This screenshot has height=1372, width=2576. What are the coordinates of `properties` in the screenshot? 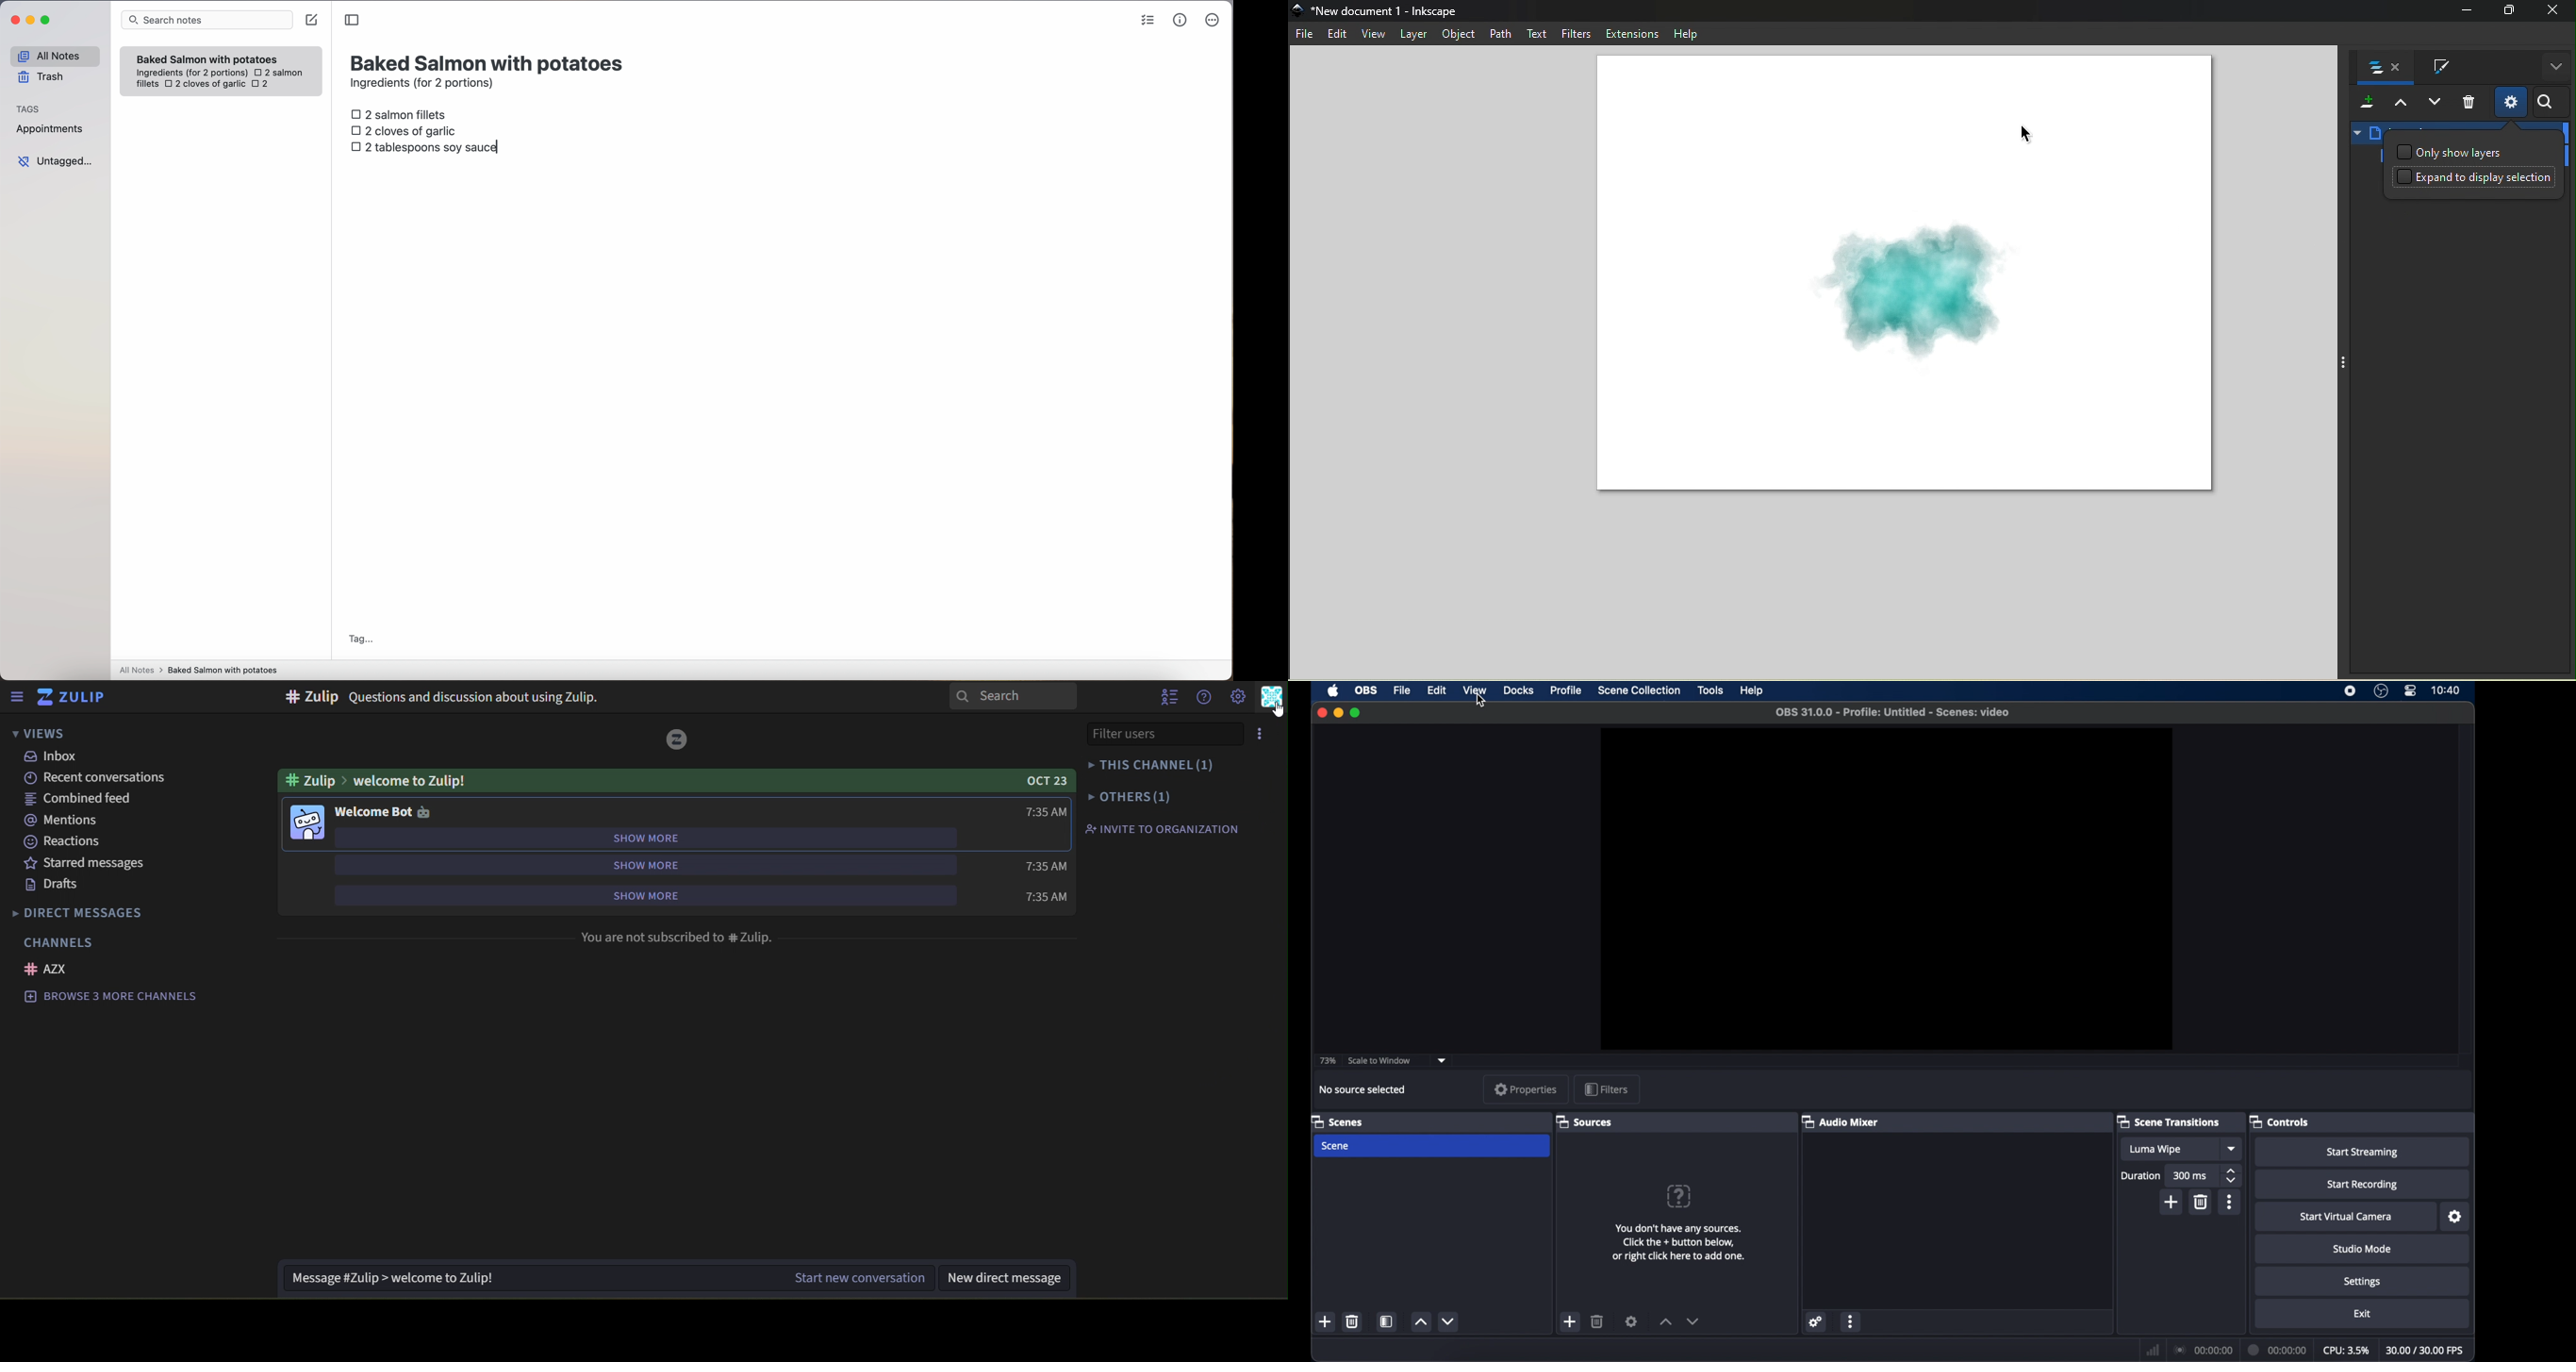 It's located at (1522, 1090).